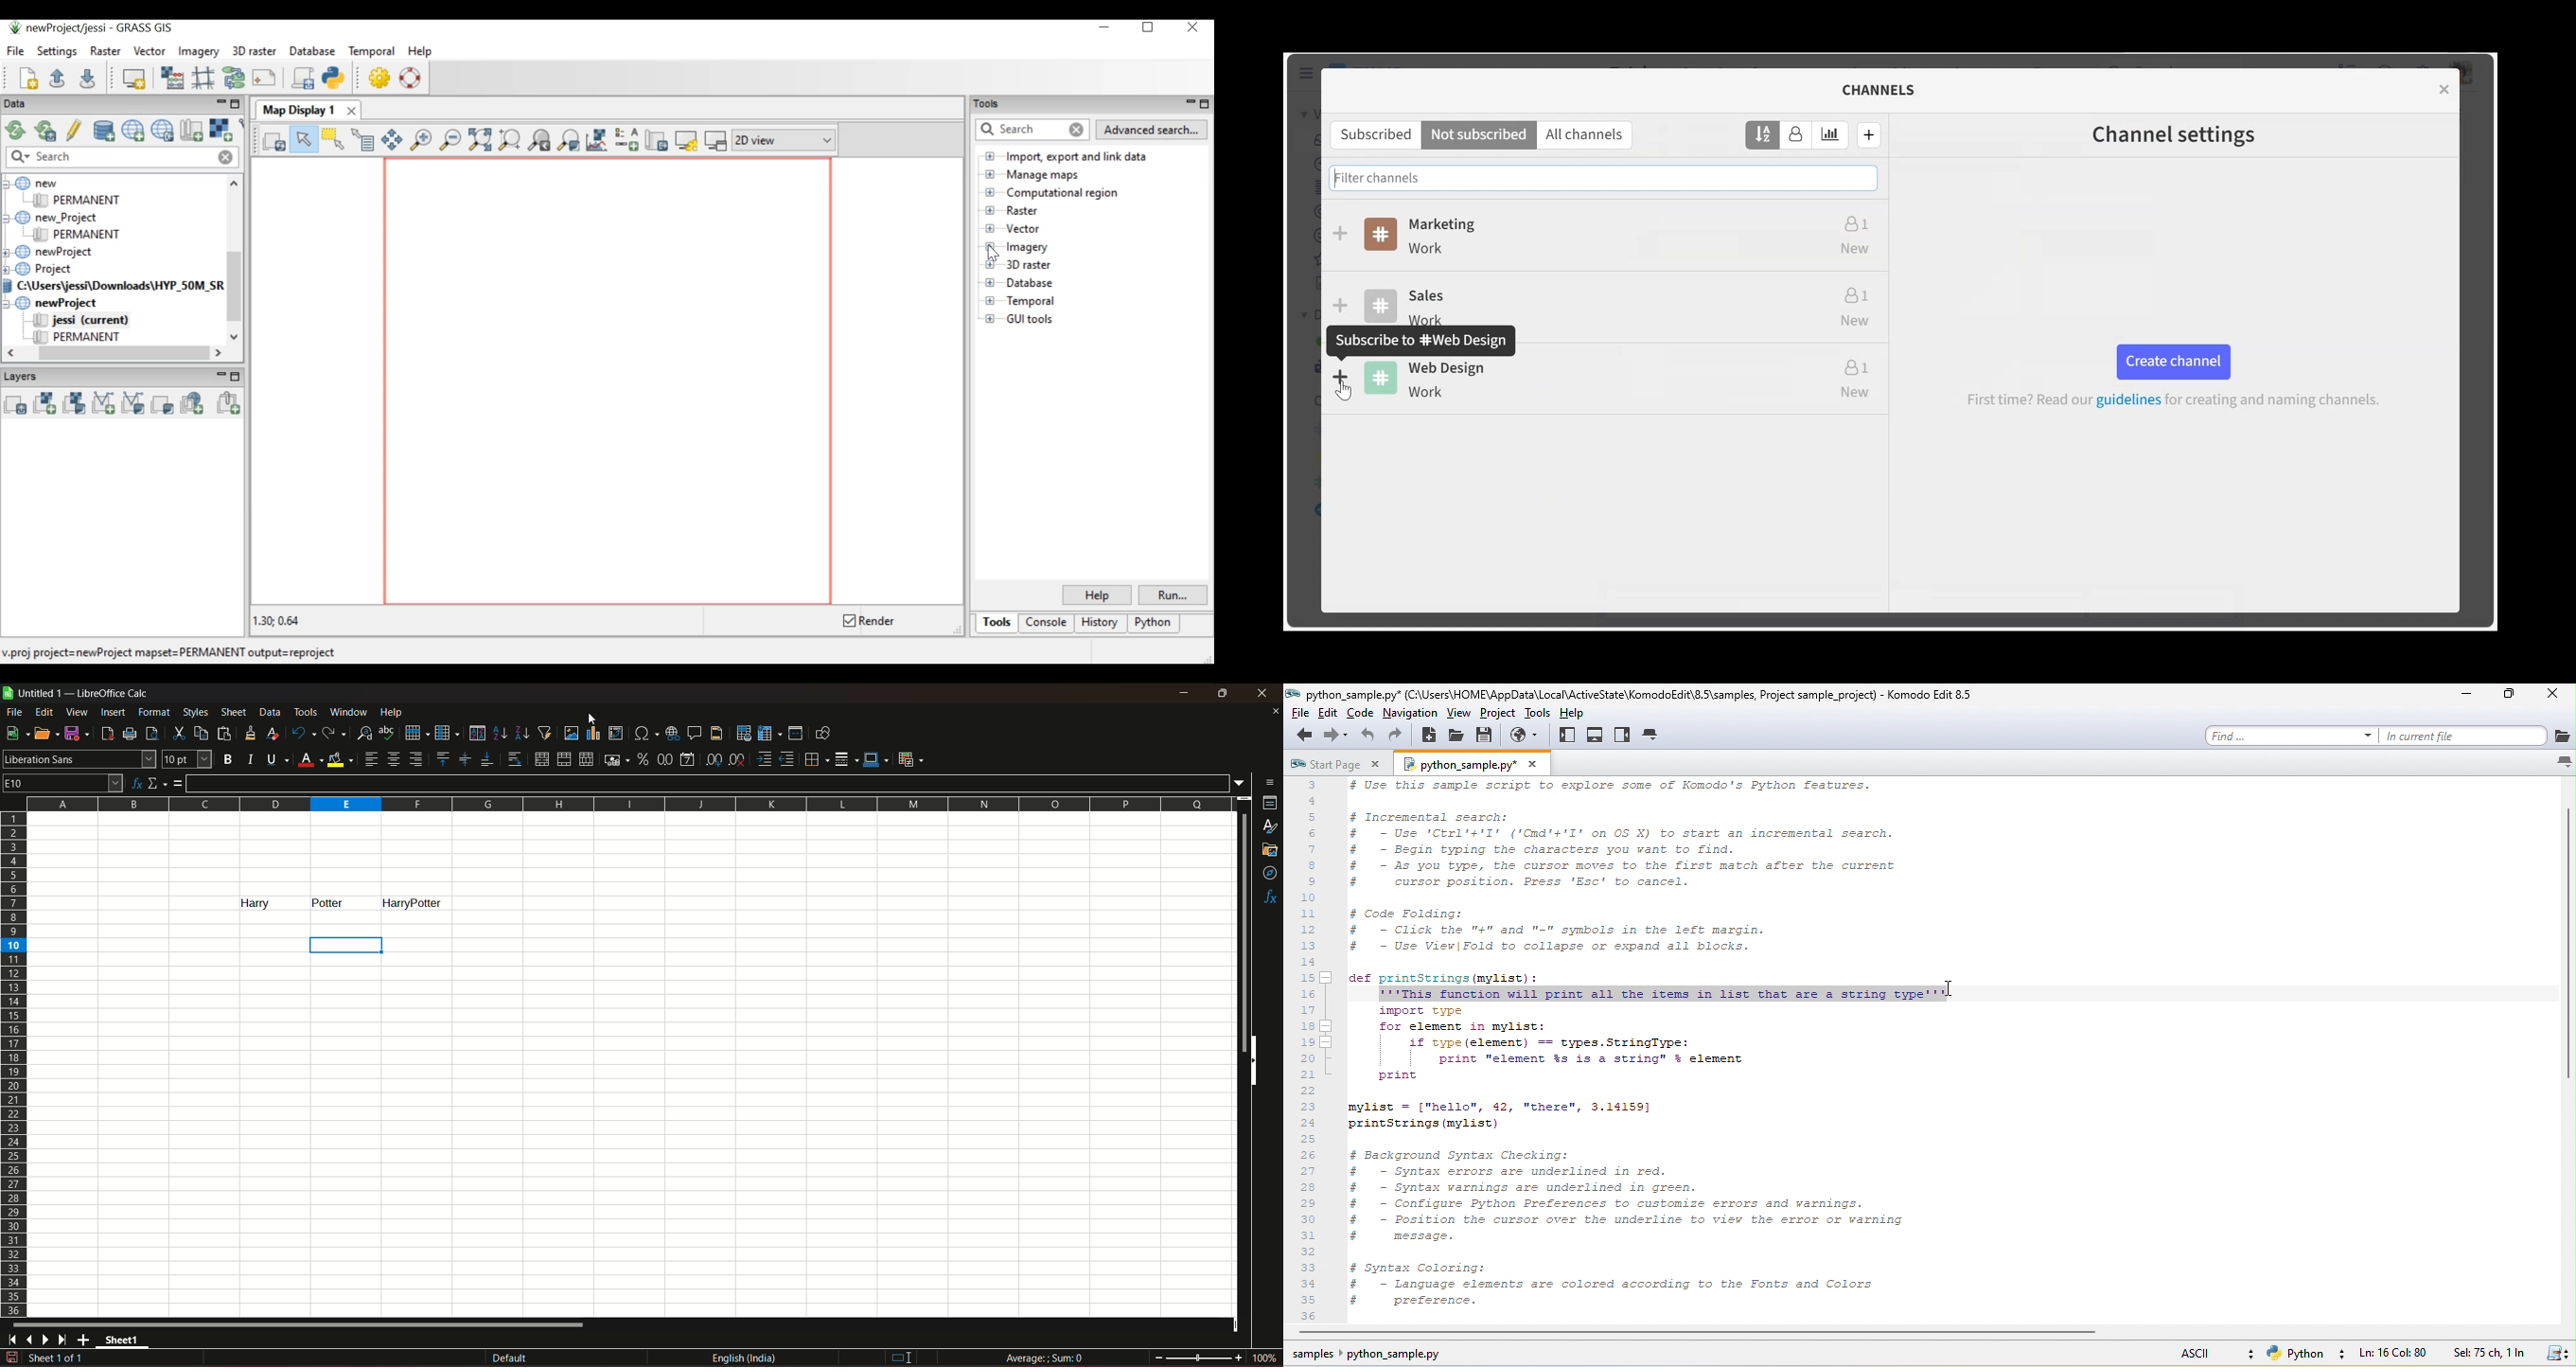 This screenshot has width=2576, height=1372. Describe the element at coordinates (823, 732) in the screenshot. I see `show draw functions` at that location.